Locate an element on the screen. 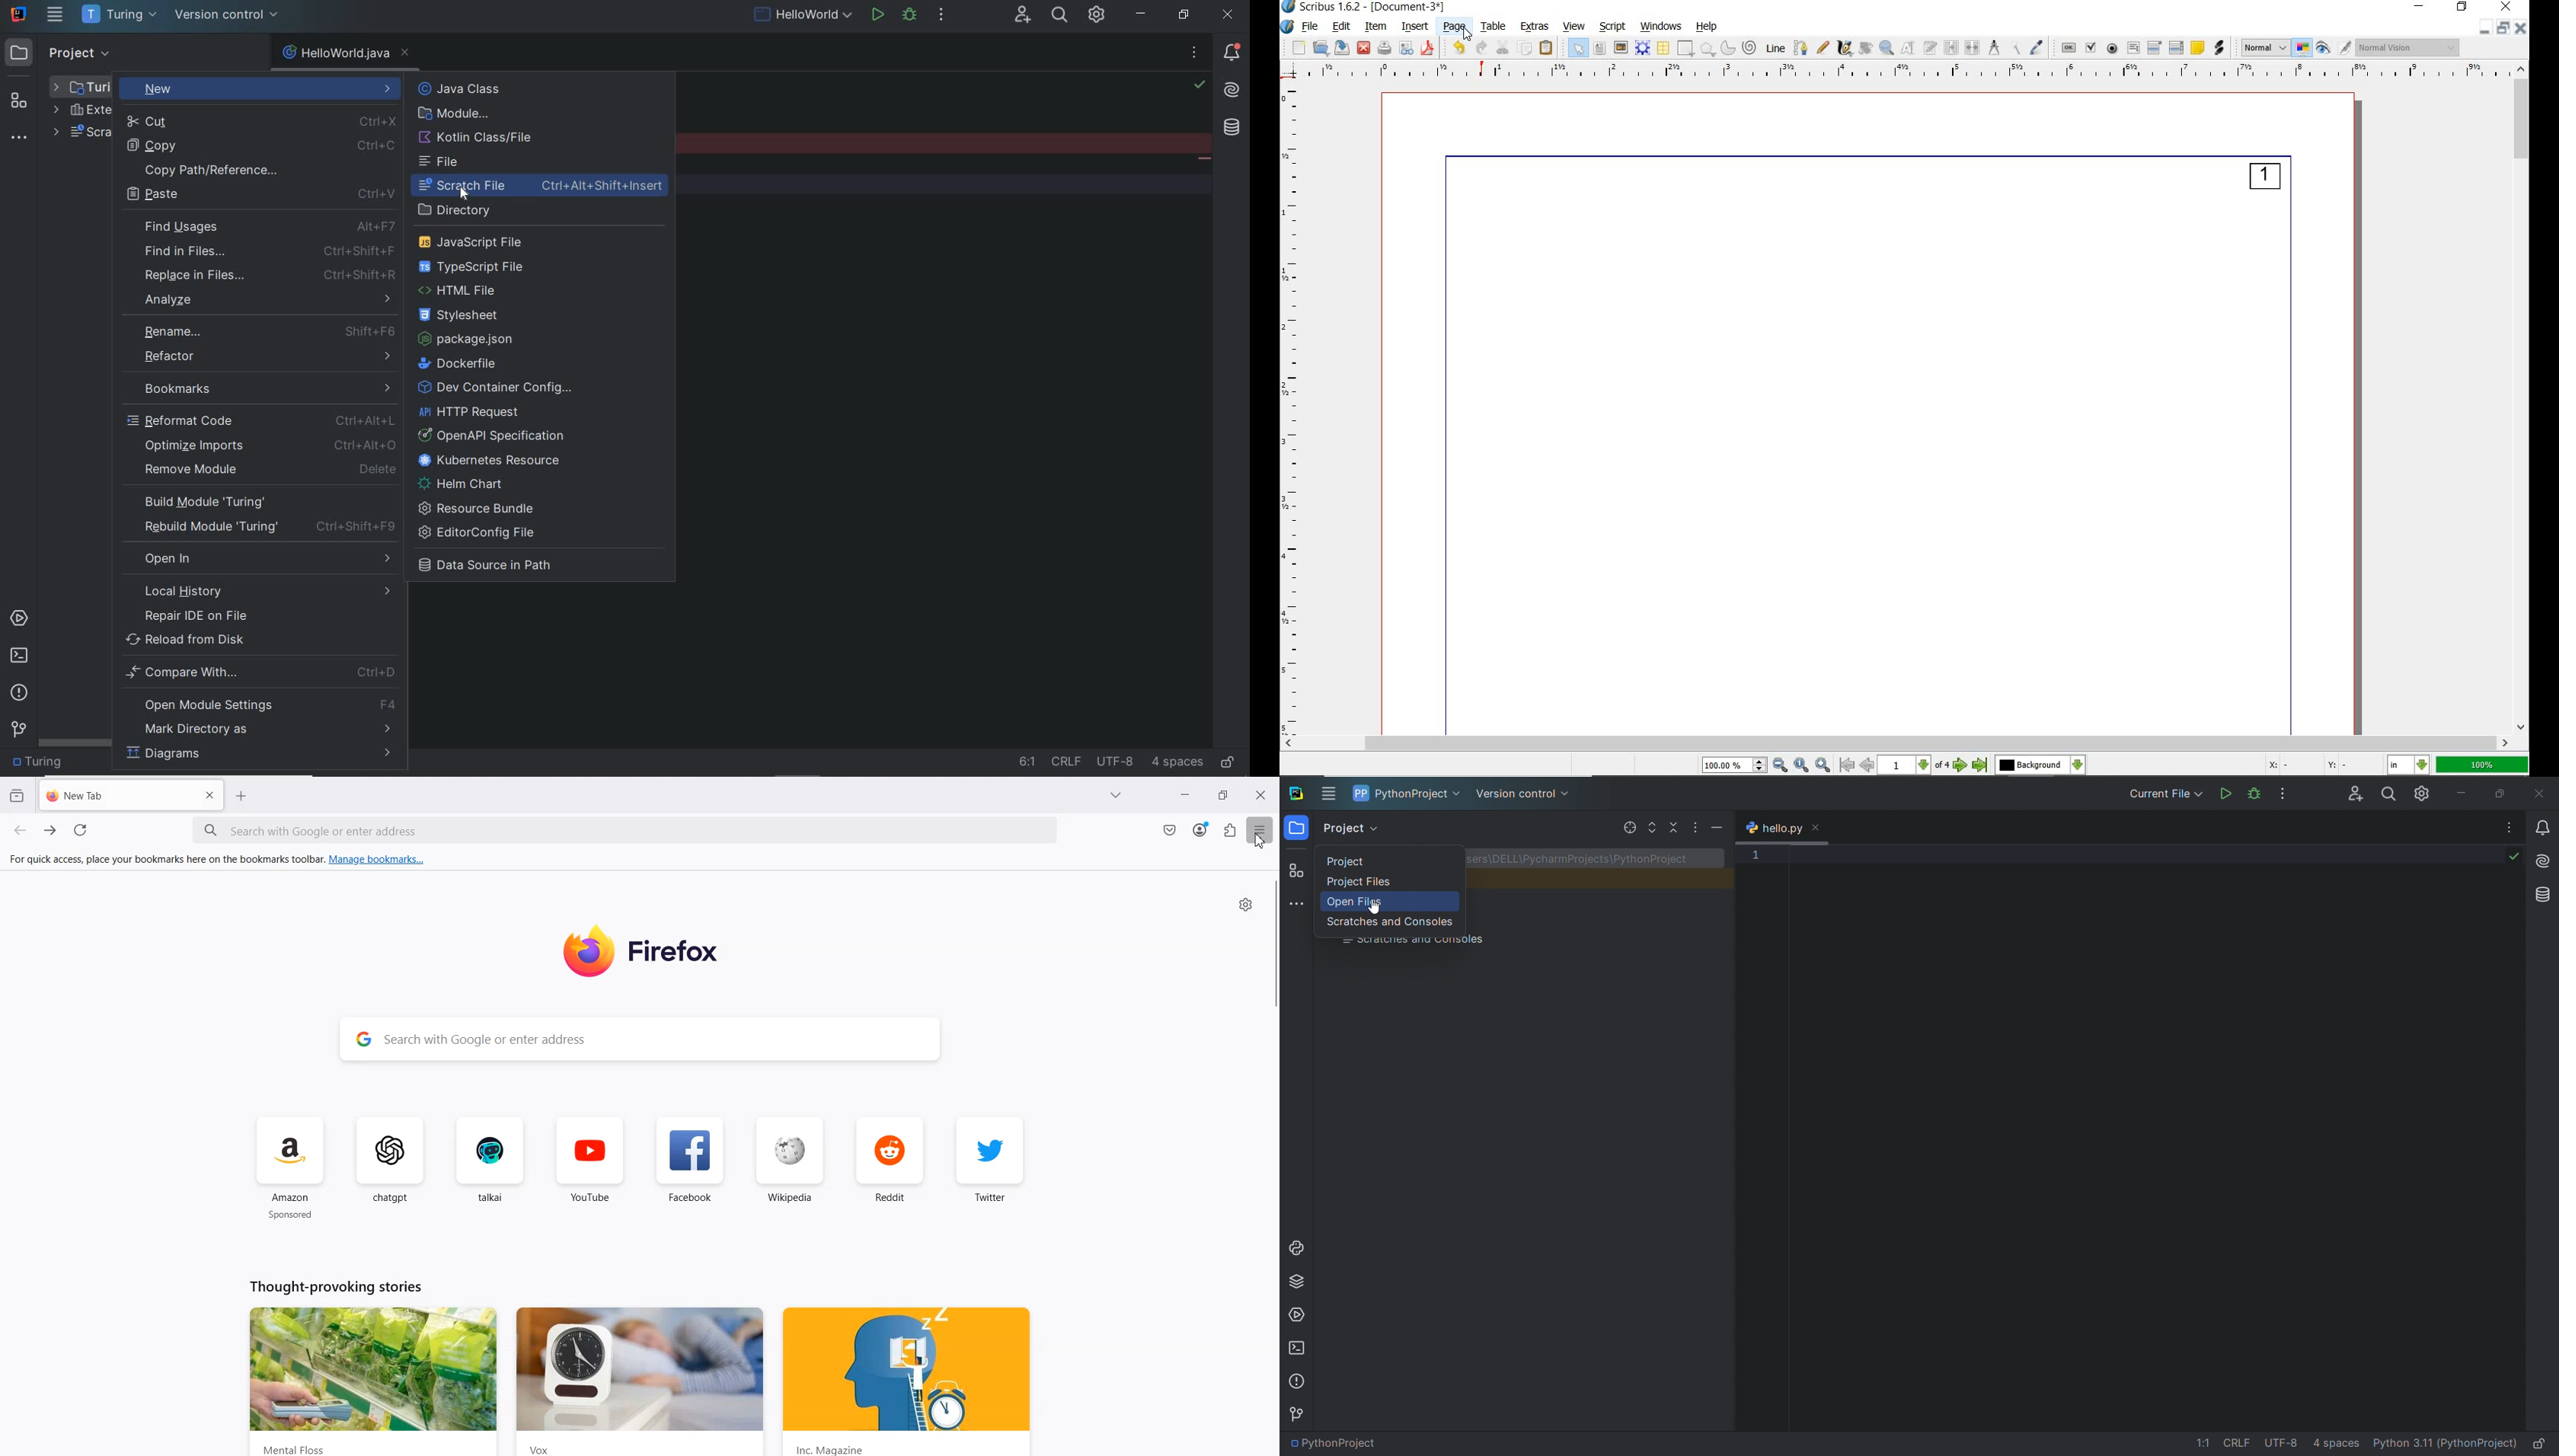  eye dropper is located at coordinates (2038, 48).